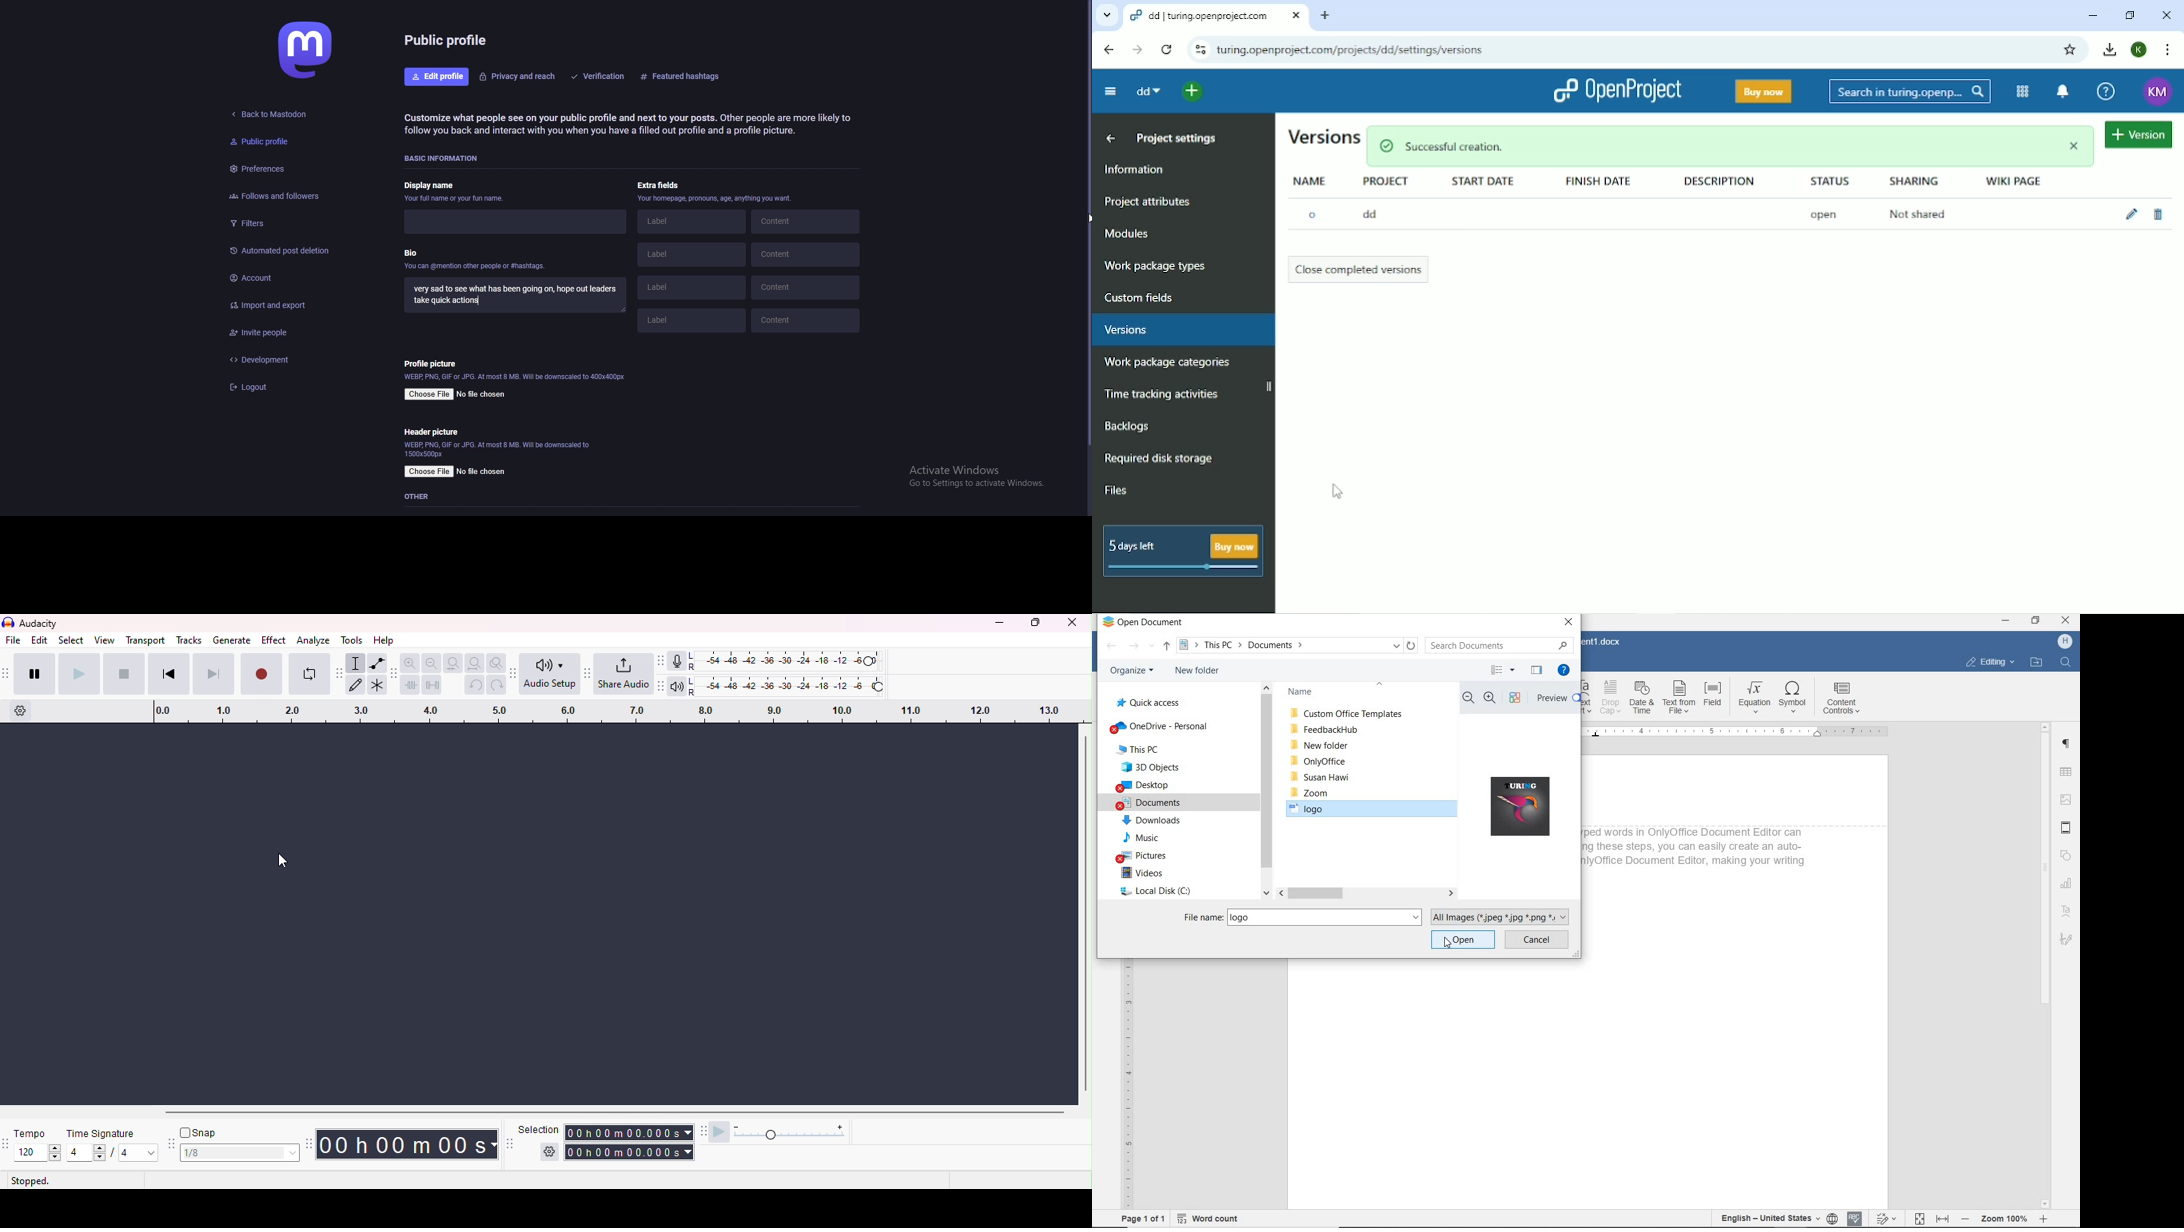 Image resolution: width=2184 pixels, height=1232 pixels. Describe the element at coordinates (454, 664) in the screenshot. I see `fit selection to width` at that location.